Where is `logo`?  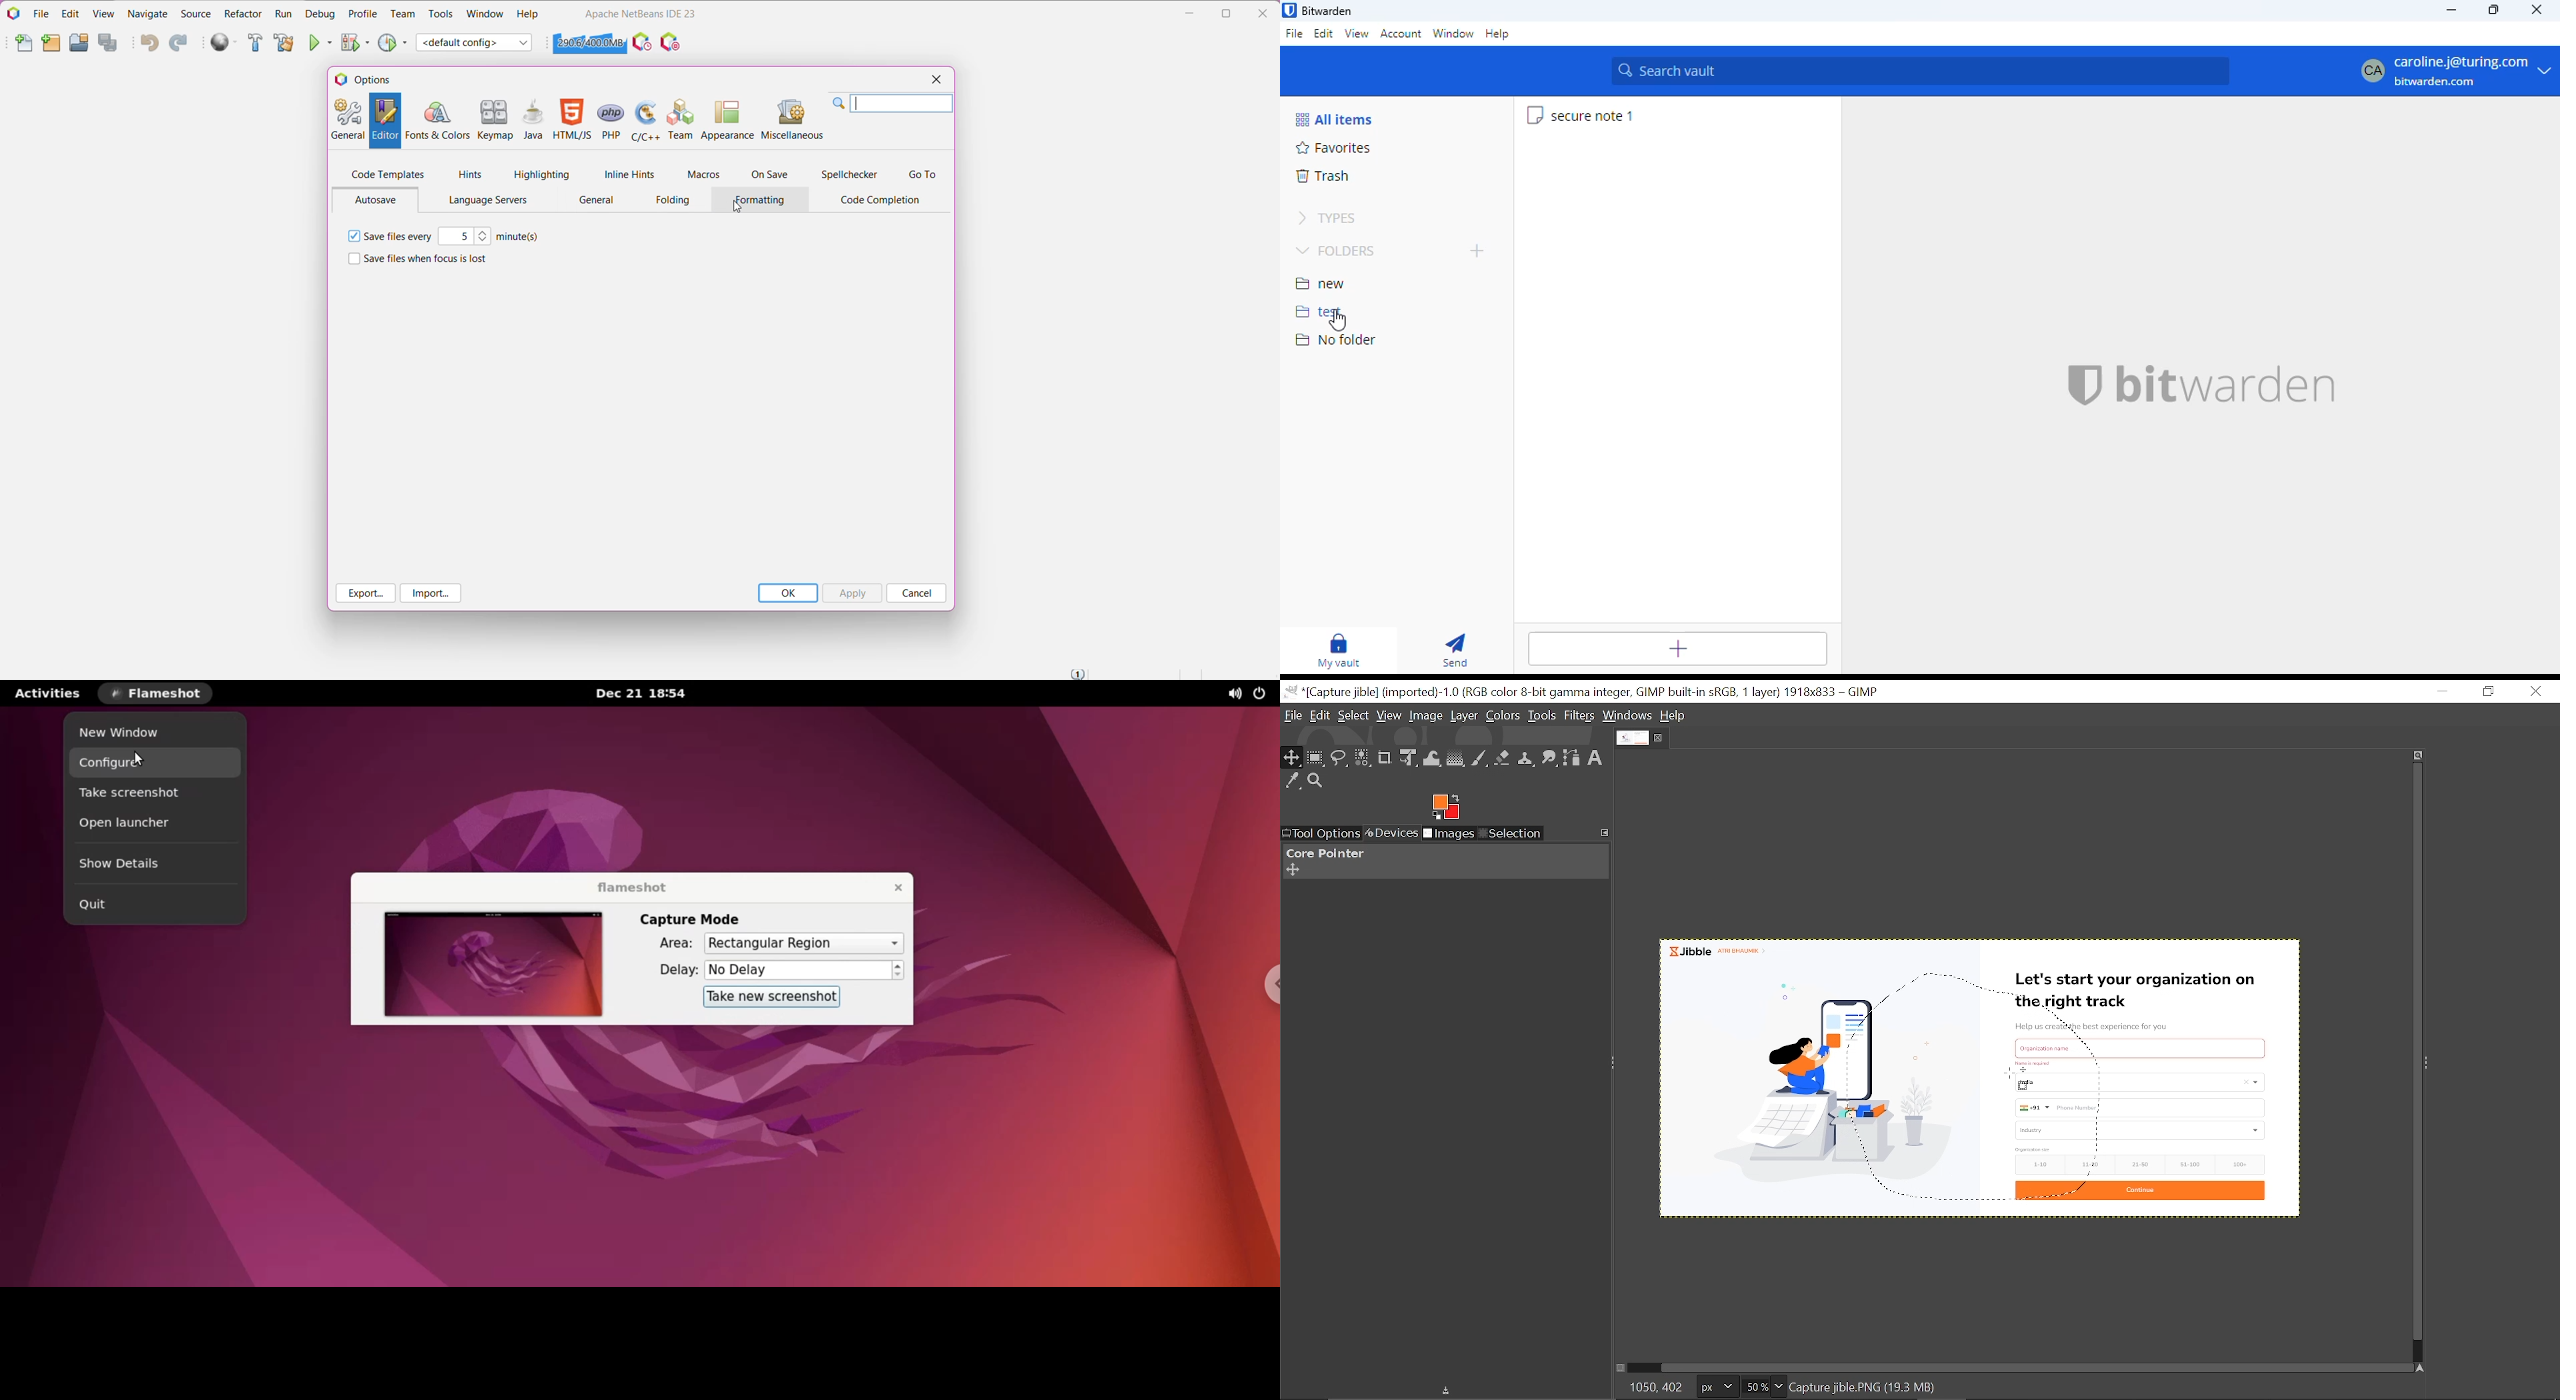 logo is located at coordinates (1289, 10).